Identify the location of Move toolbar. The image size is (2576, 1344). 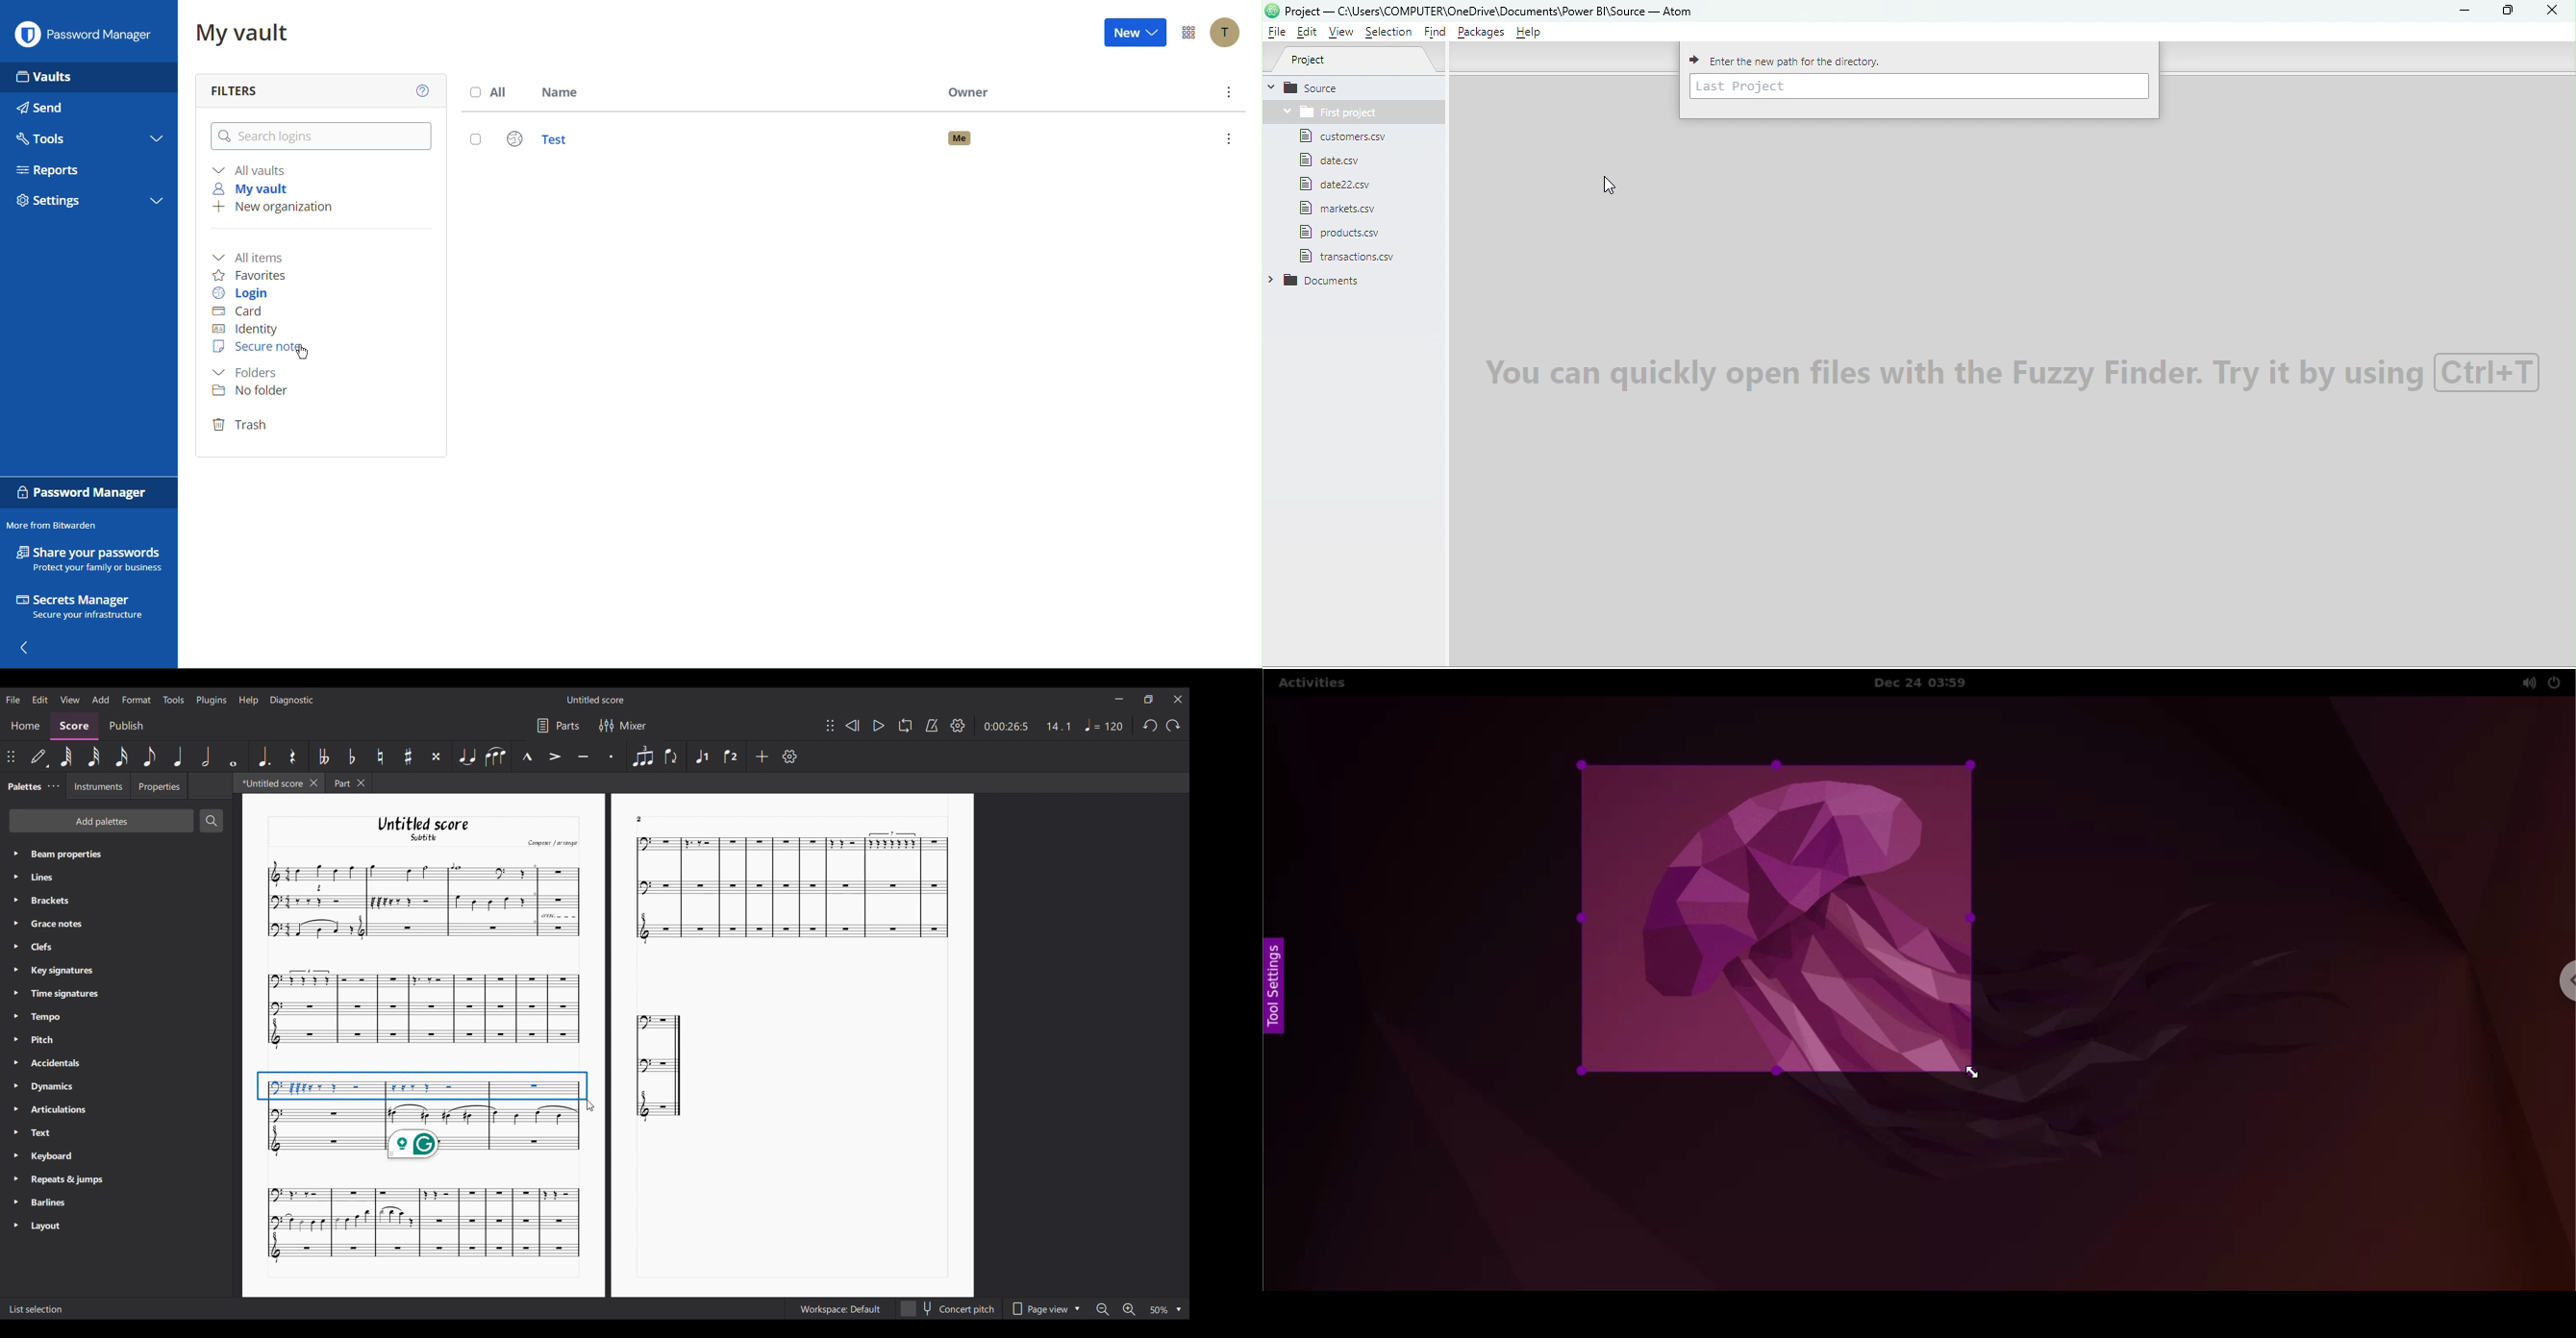
(830, 725).